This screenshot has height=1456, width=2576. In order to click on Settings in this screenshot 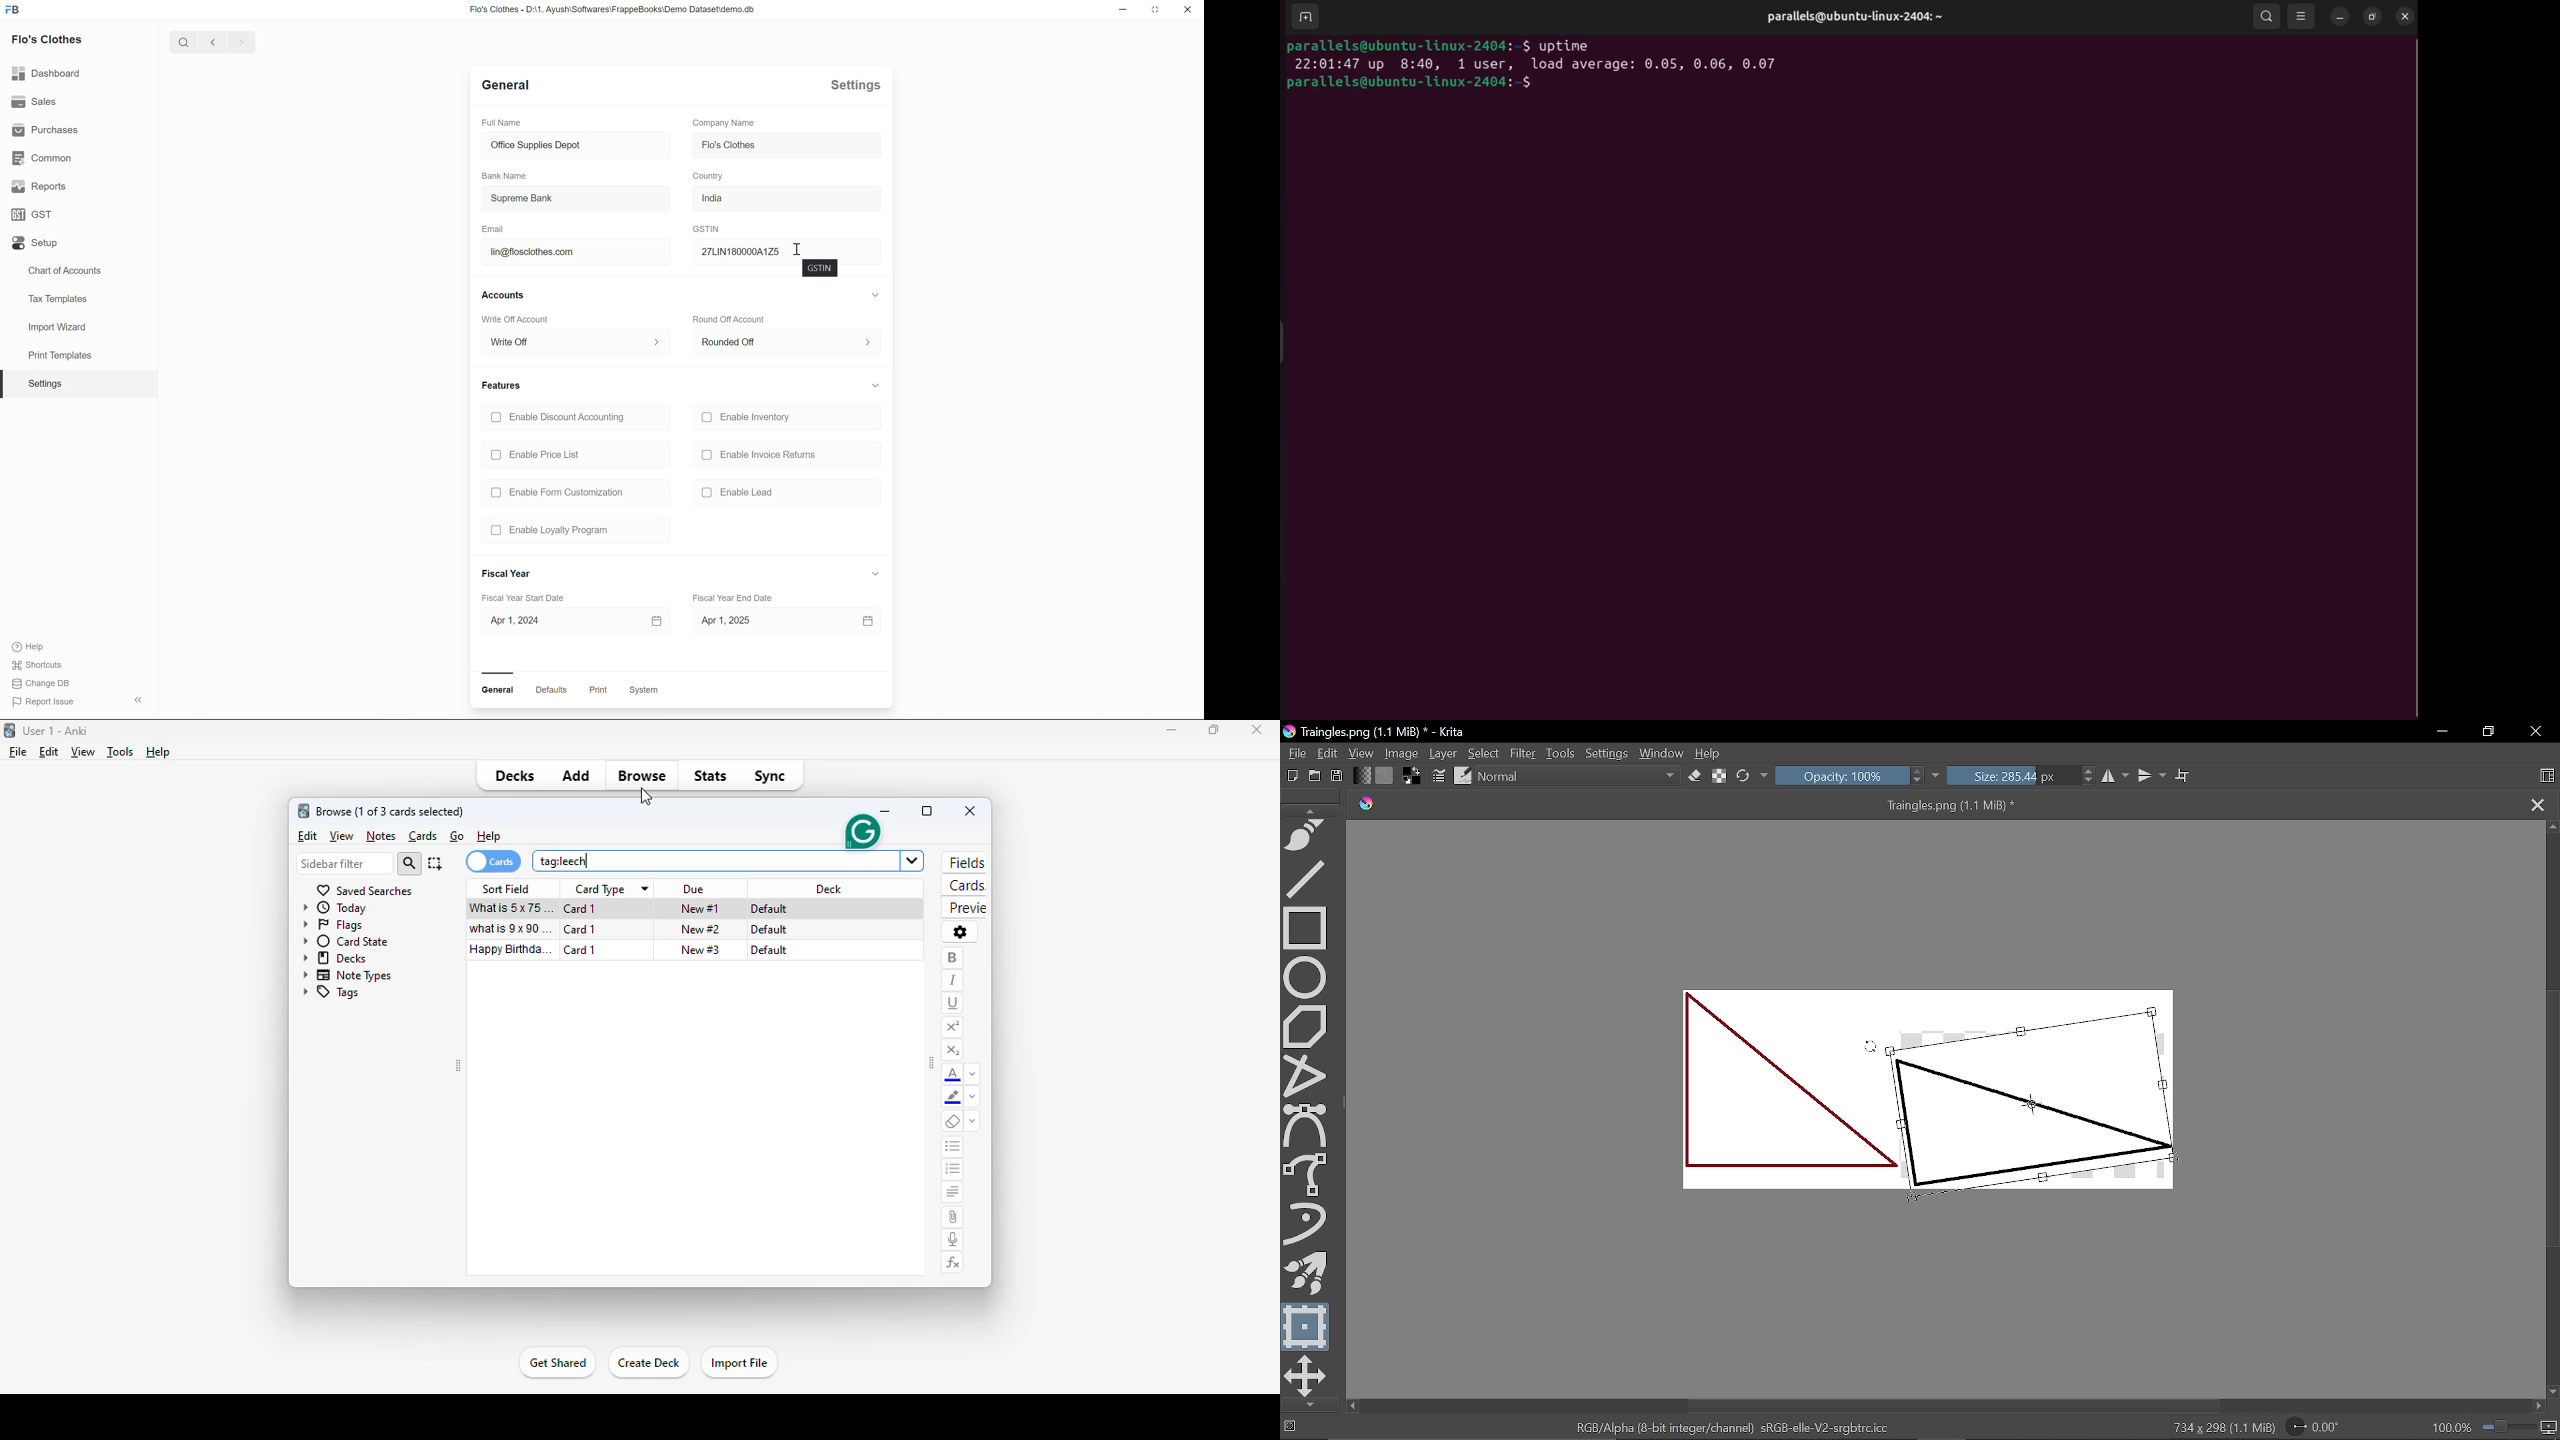, I will do `click(43, 384)`.